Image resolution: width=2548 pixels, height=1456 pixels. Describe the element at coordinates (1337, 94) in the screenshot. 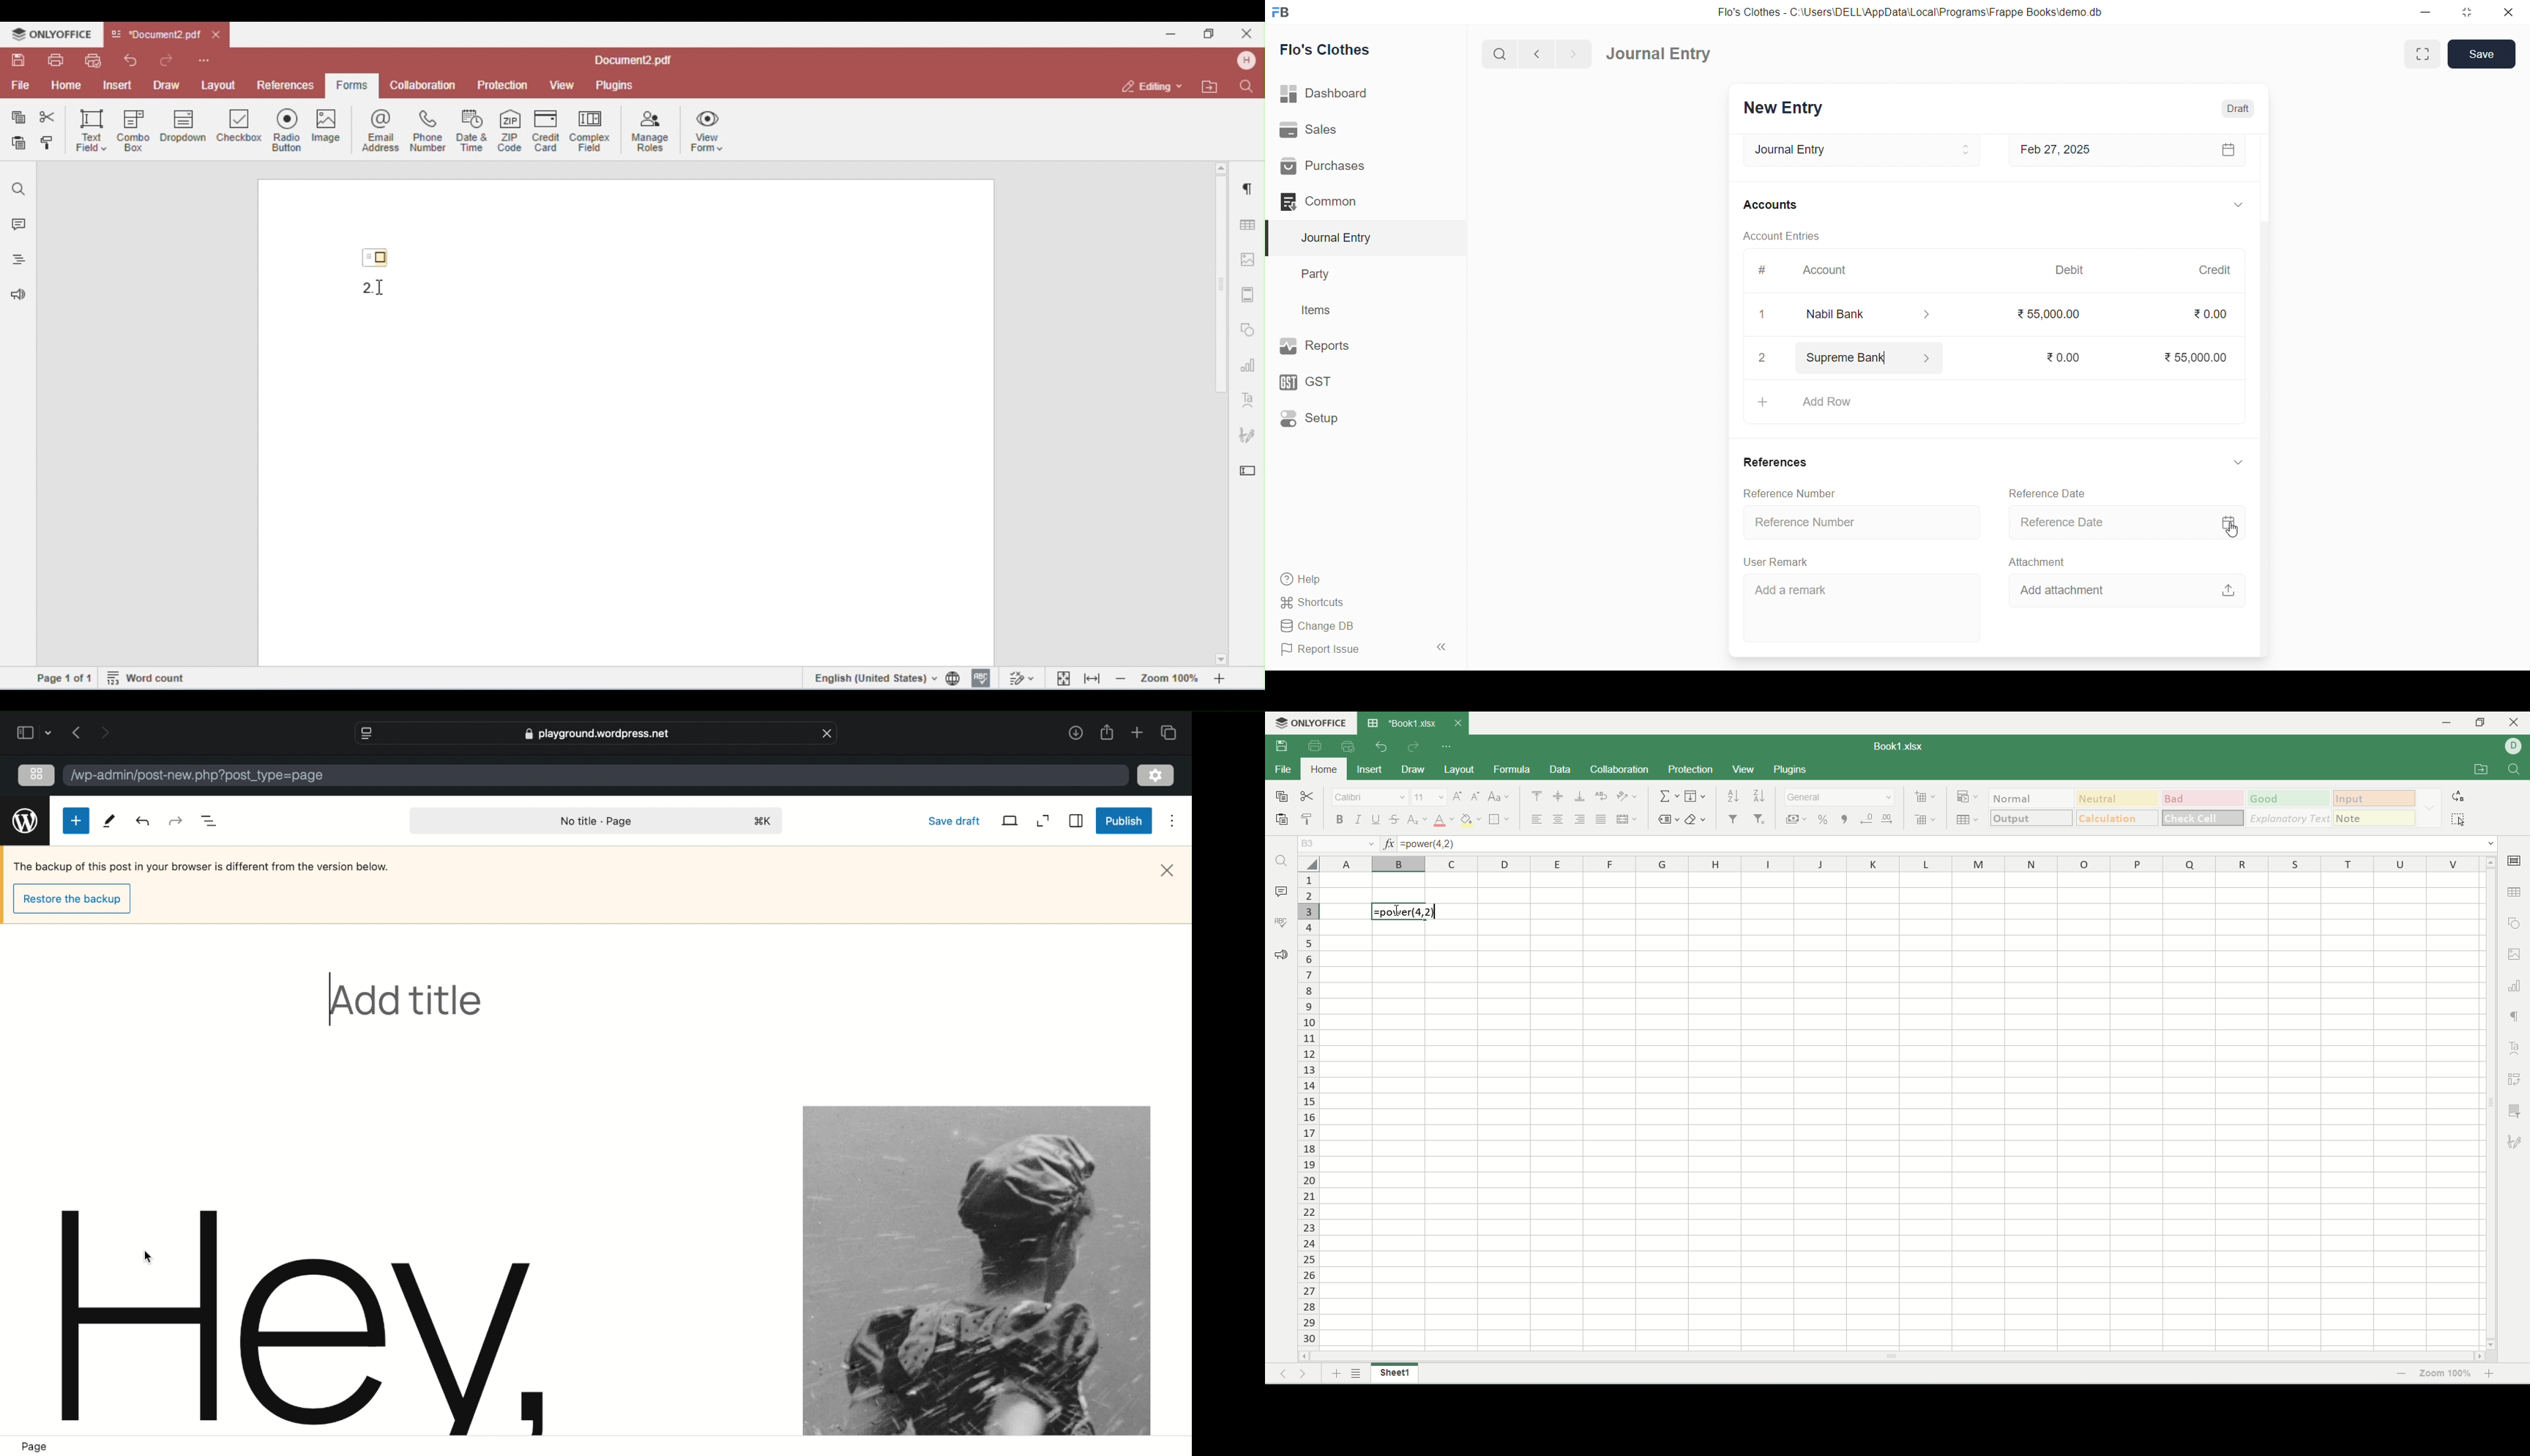

I see `| Dashboard` at that location.